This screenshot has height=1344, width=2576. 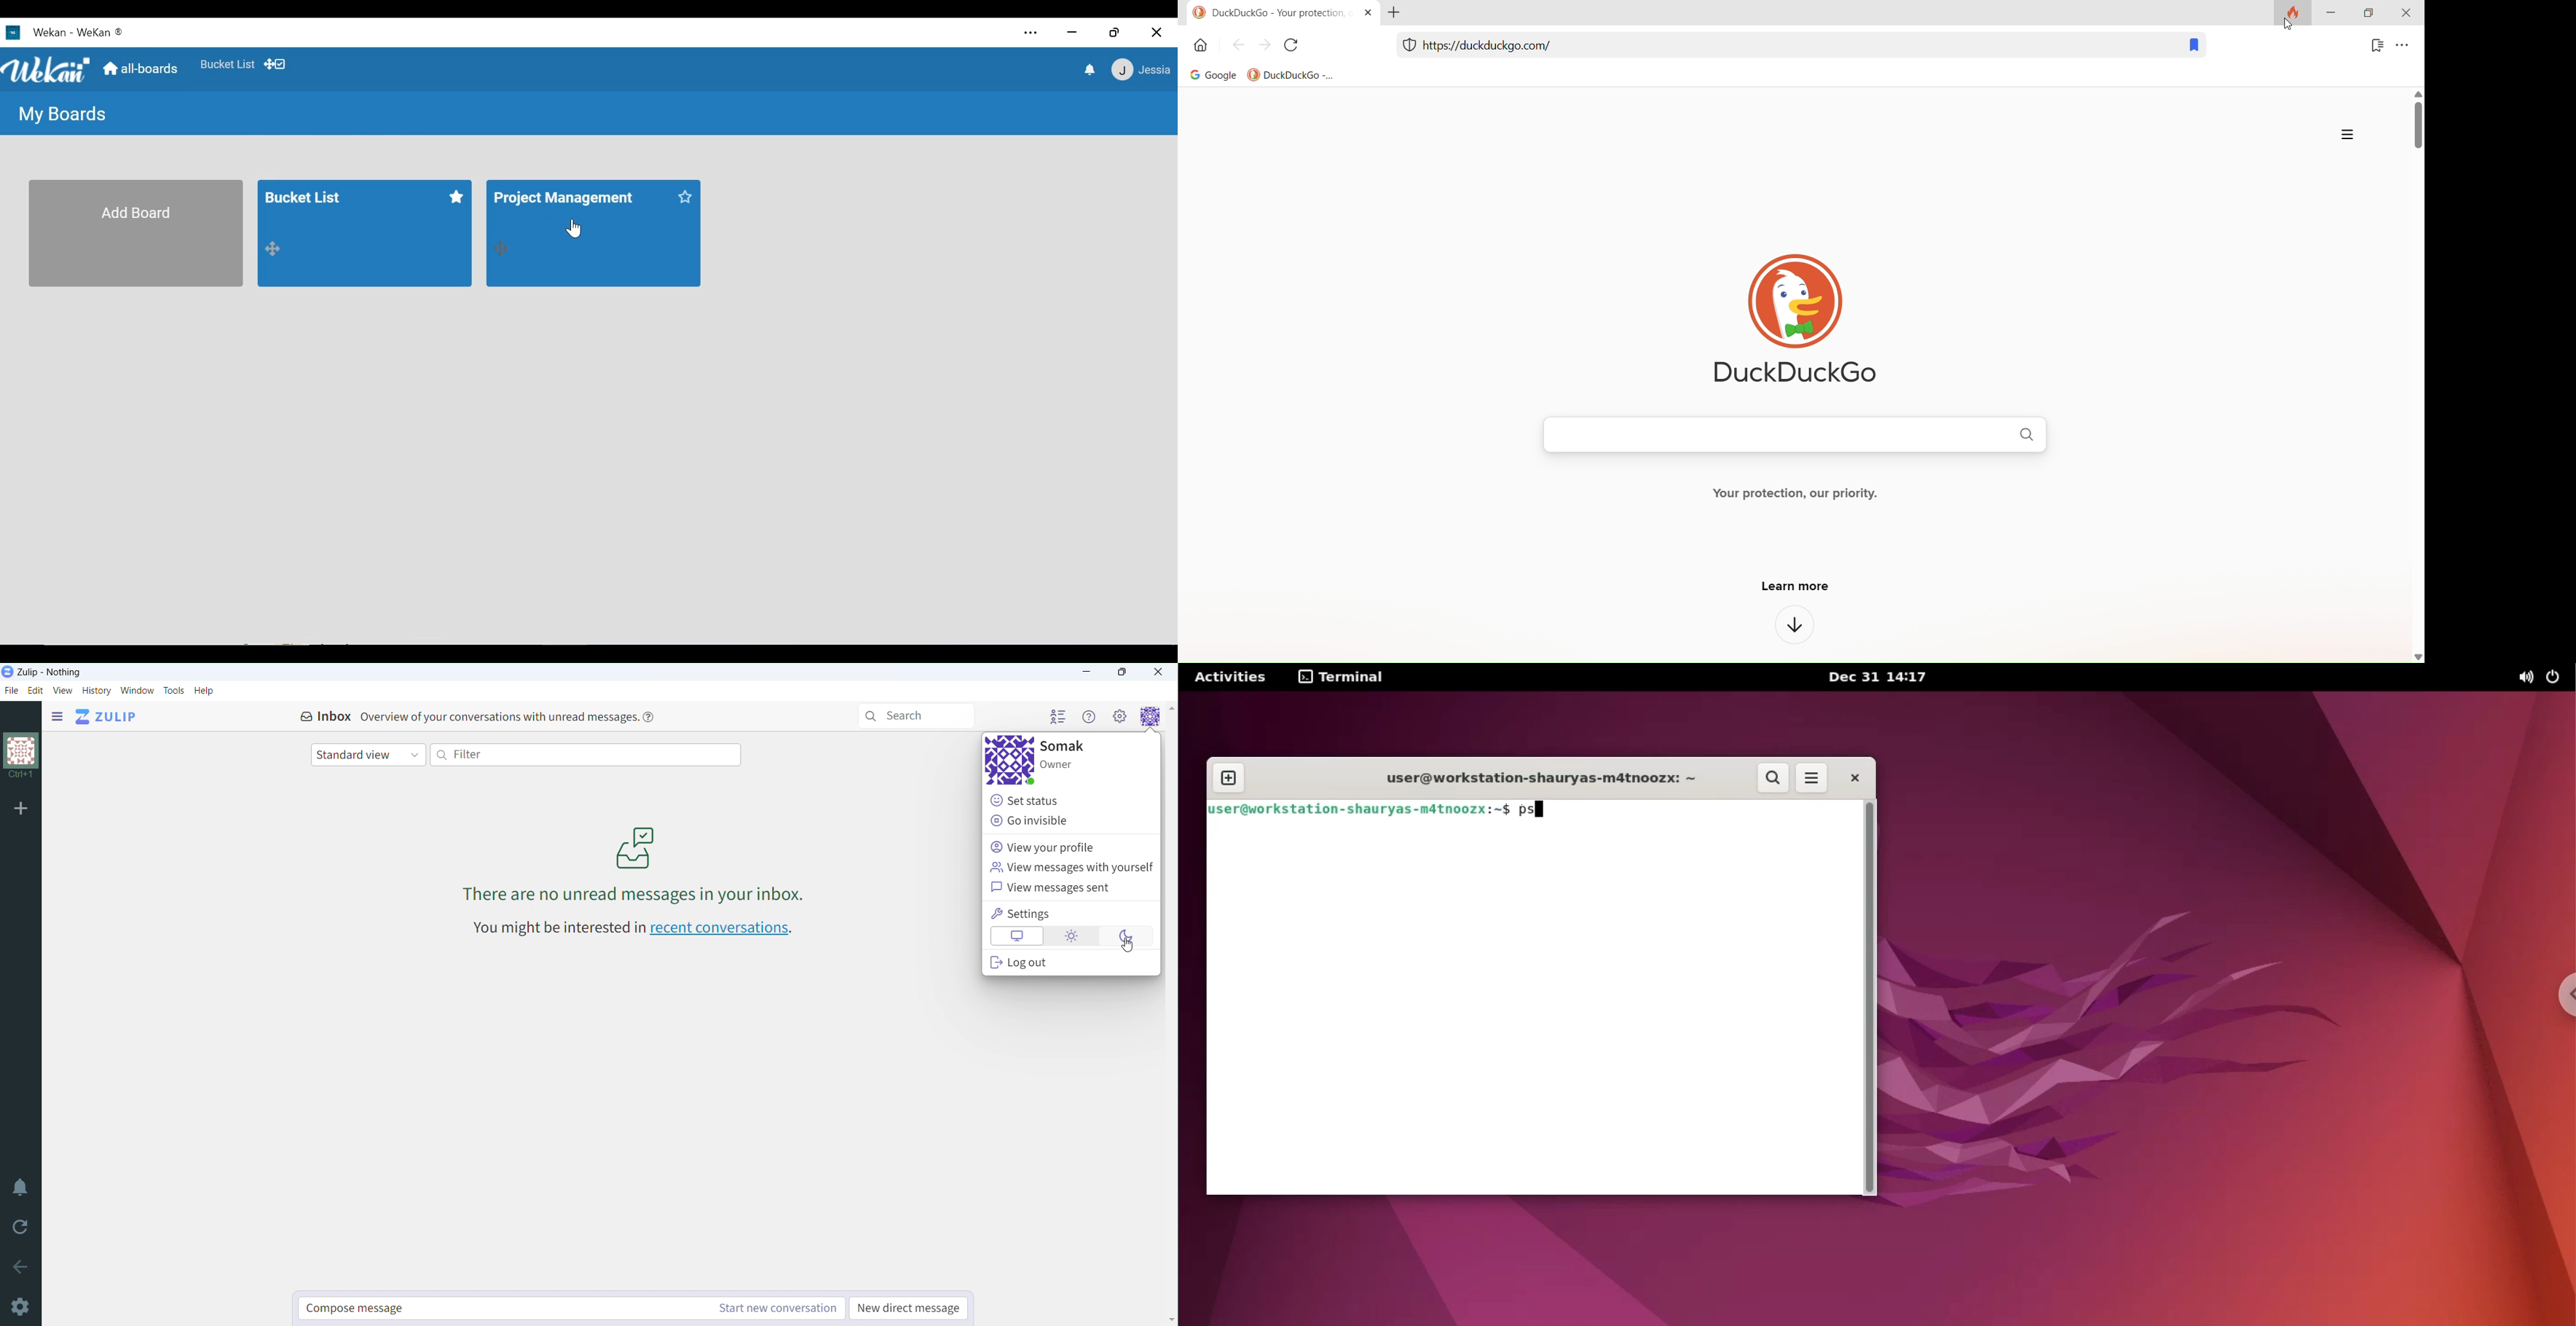 What do you see at coordinates (1090, 716) in the screenshot?
I see `help menu` at bounding box center [1090, 716].